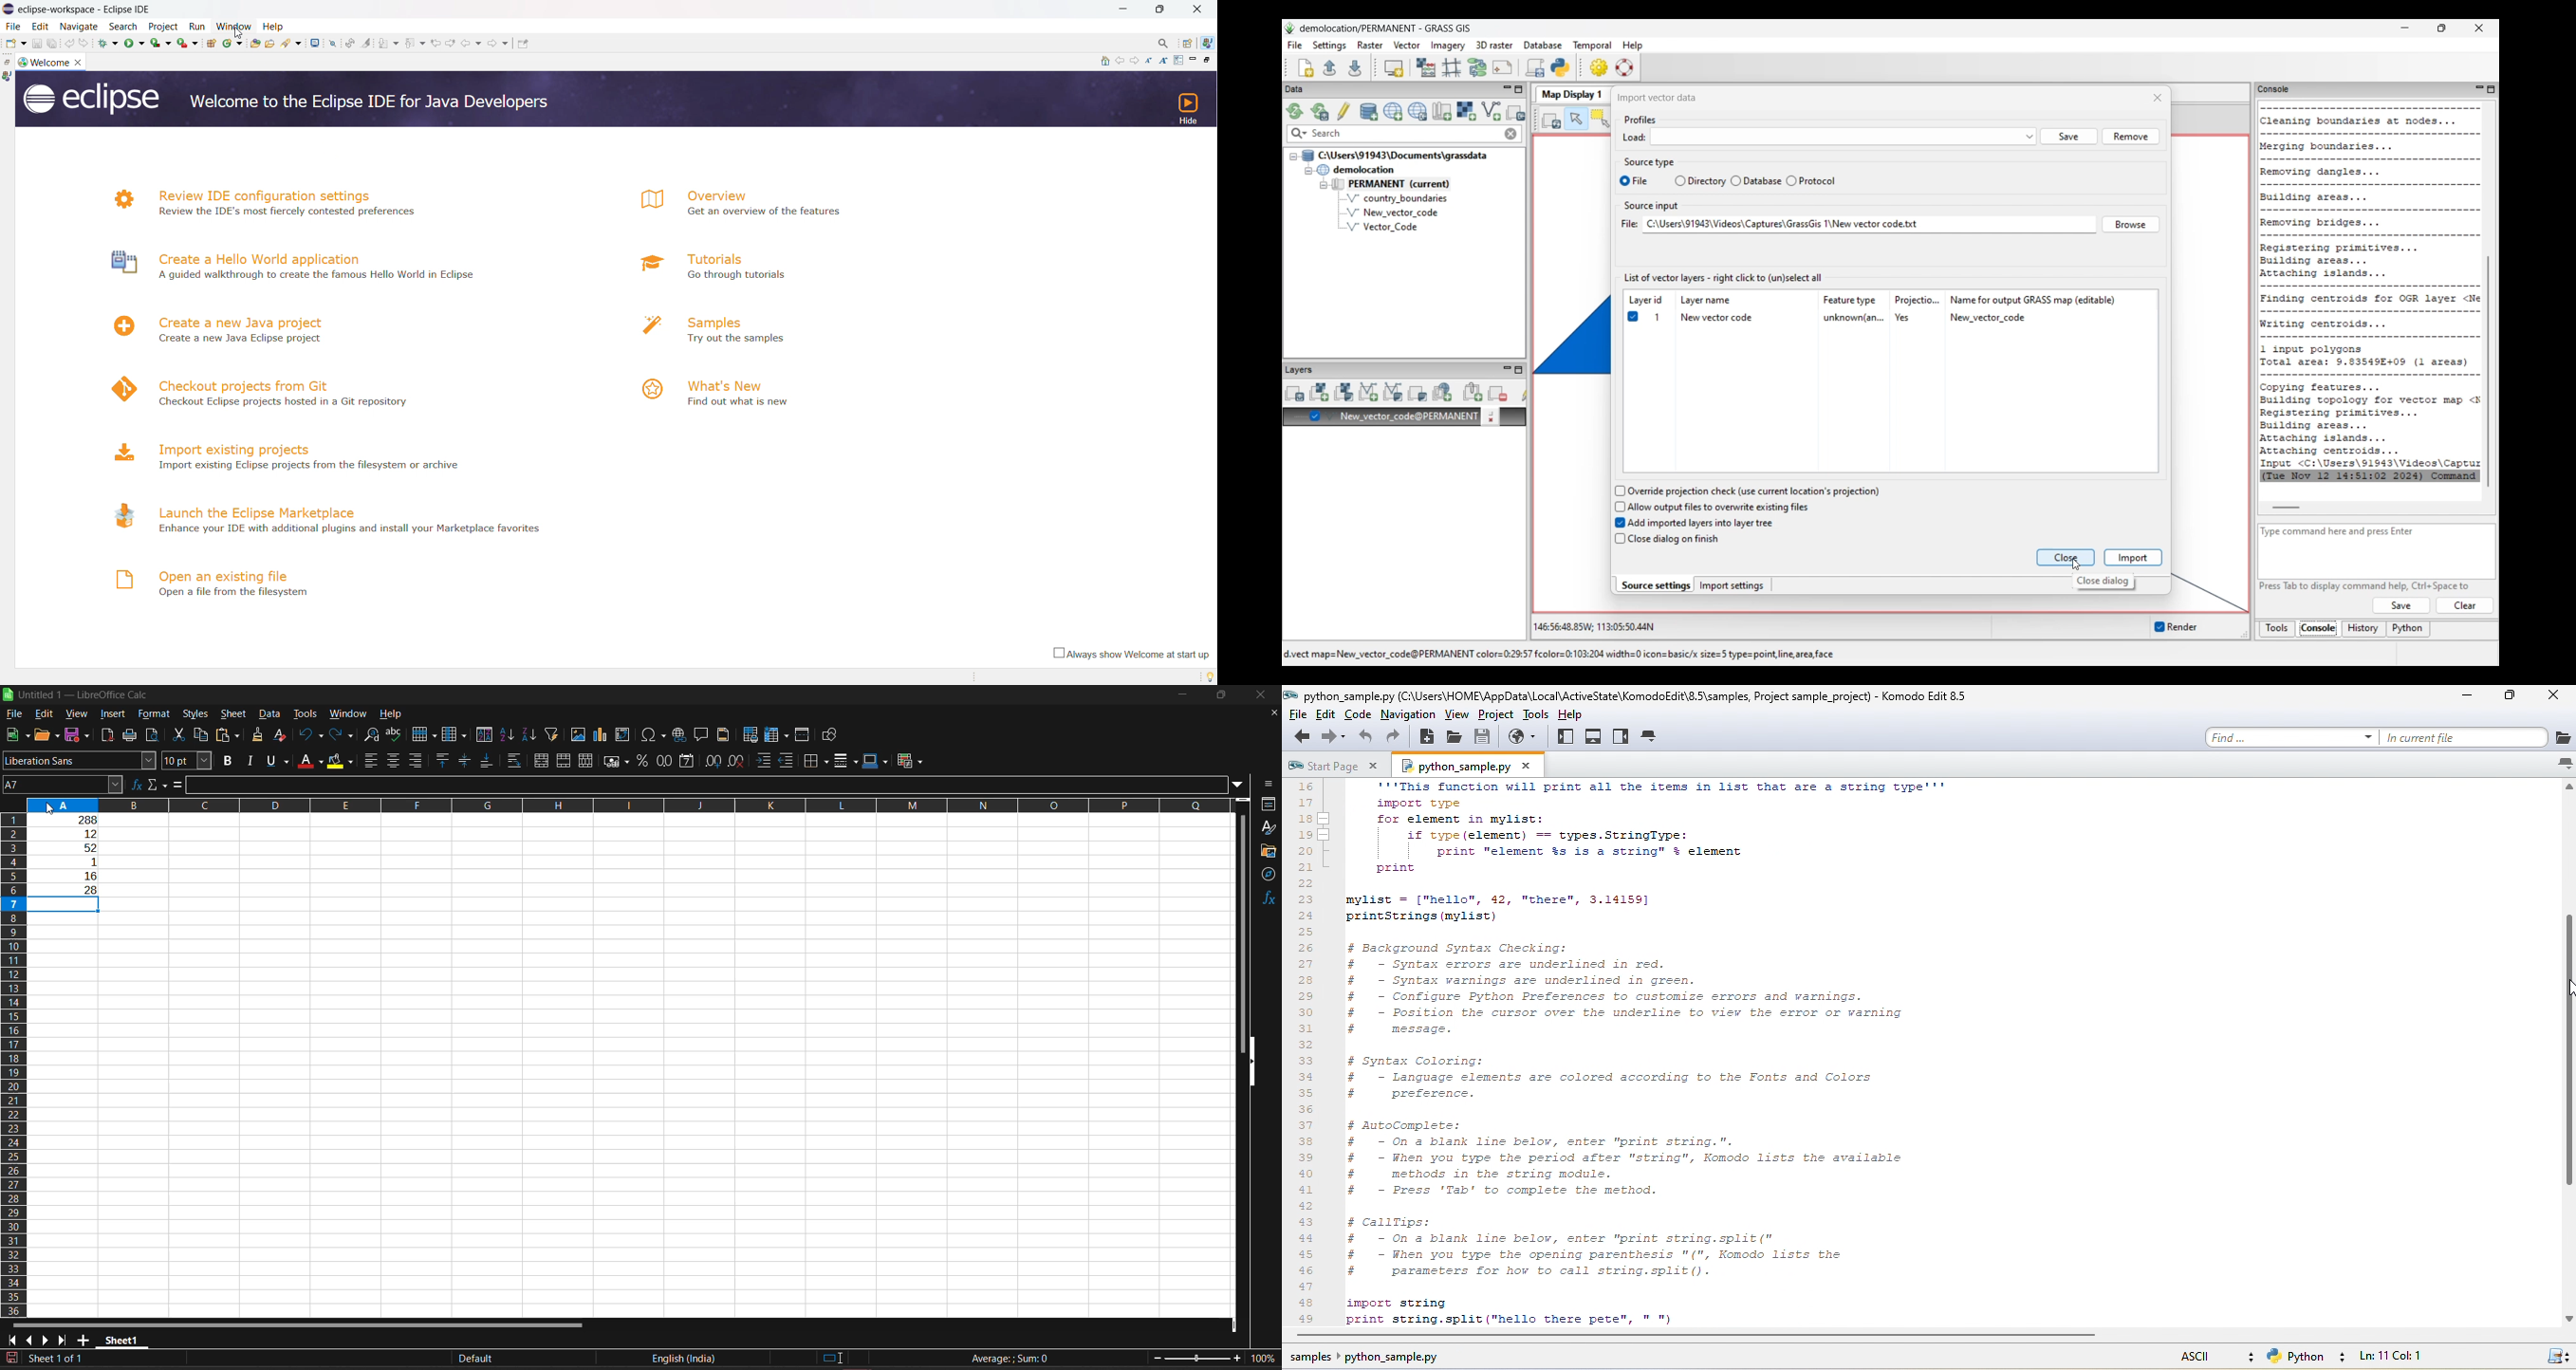 The image size is (2576, 1372). I want to click on minimize, so click(2472, 696).